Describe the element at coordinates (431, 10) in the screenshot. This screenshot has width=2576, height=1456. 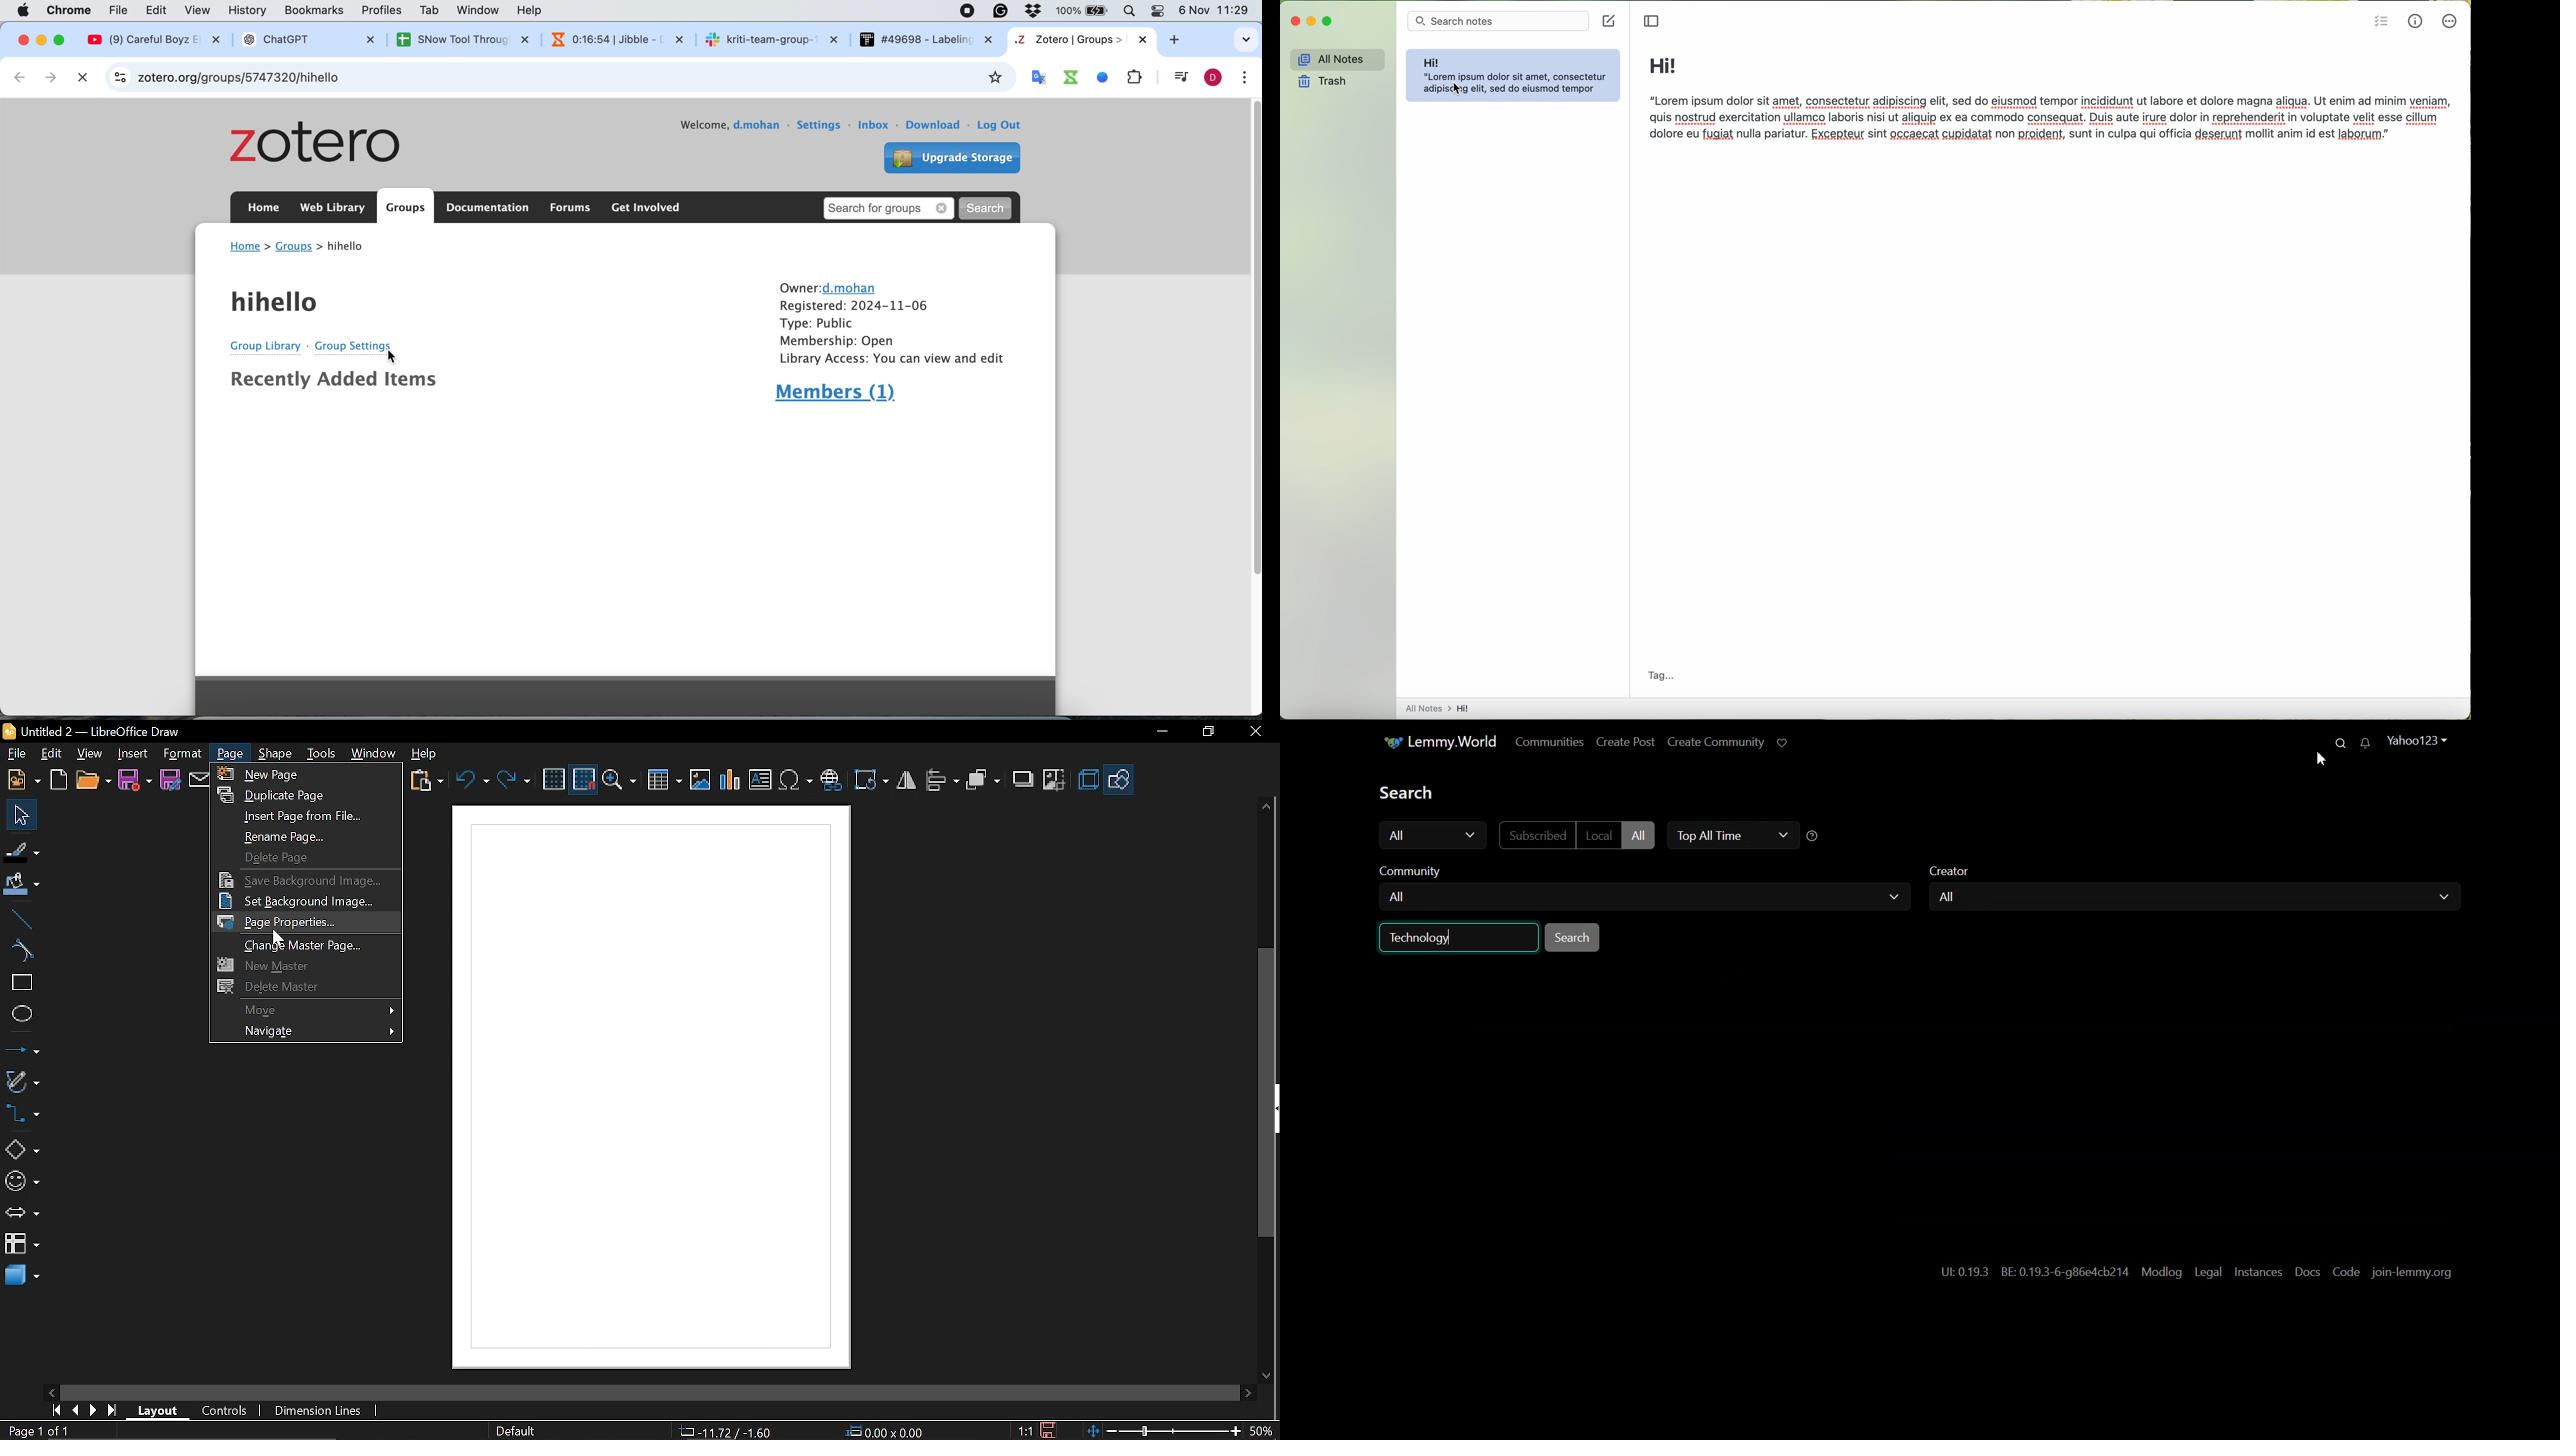
I see `tab` at that location.